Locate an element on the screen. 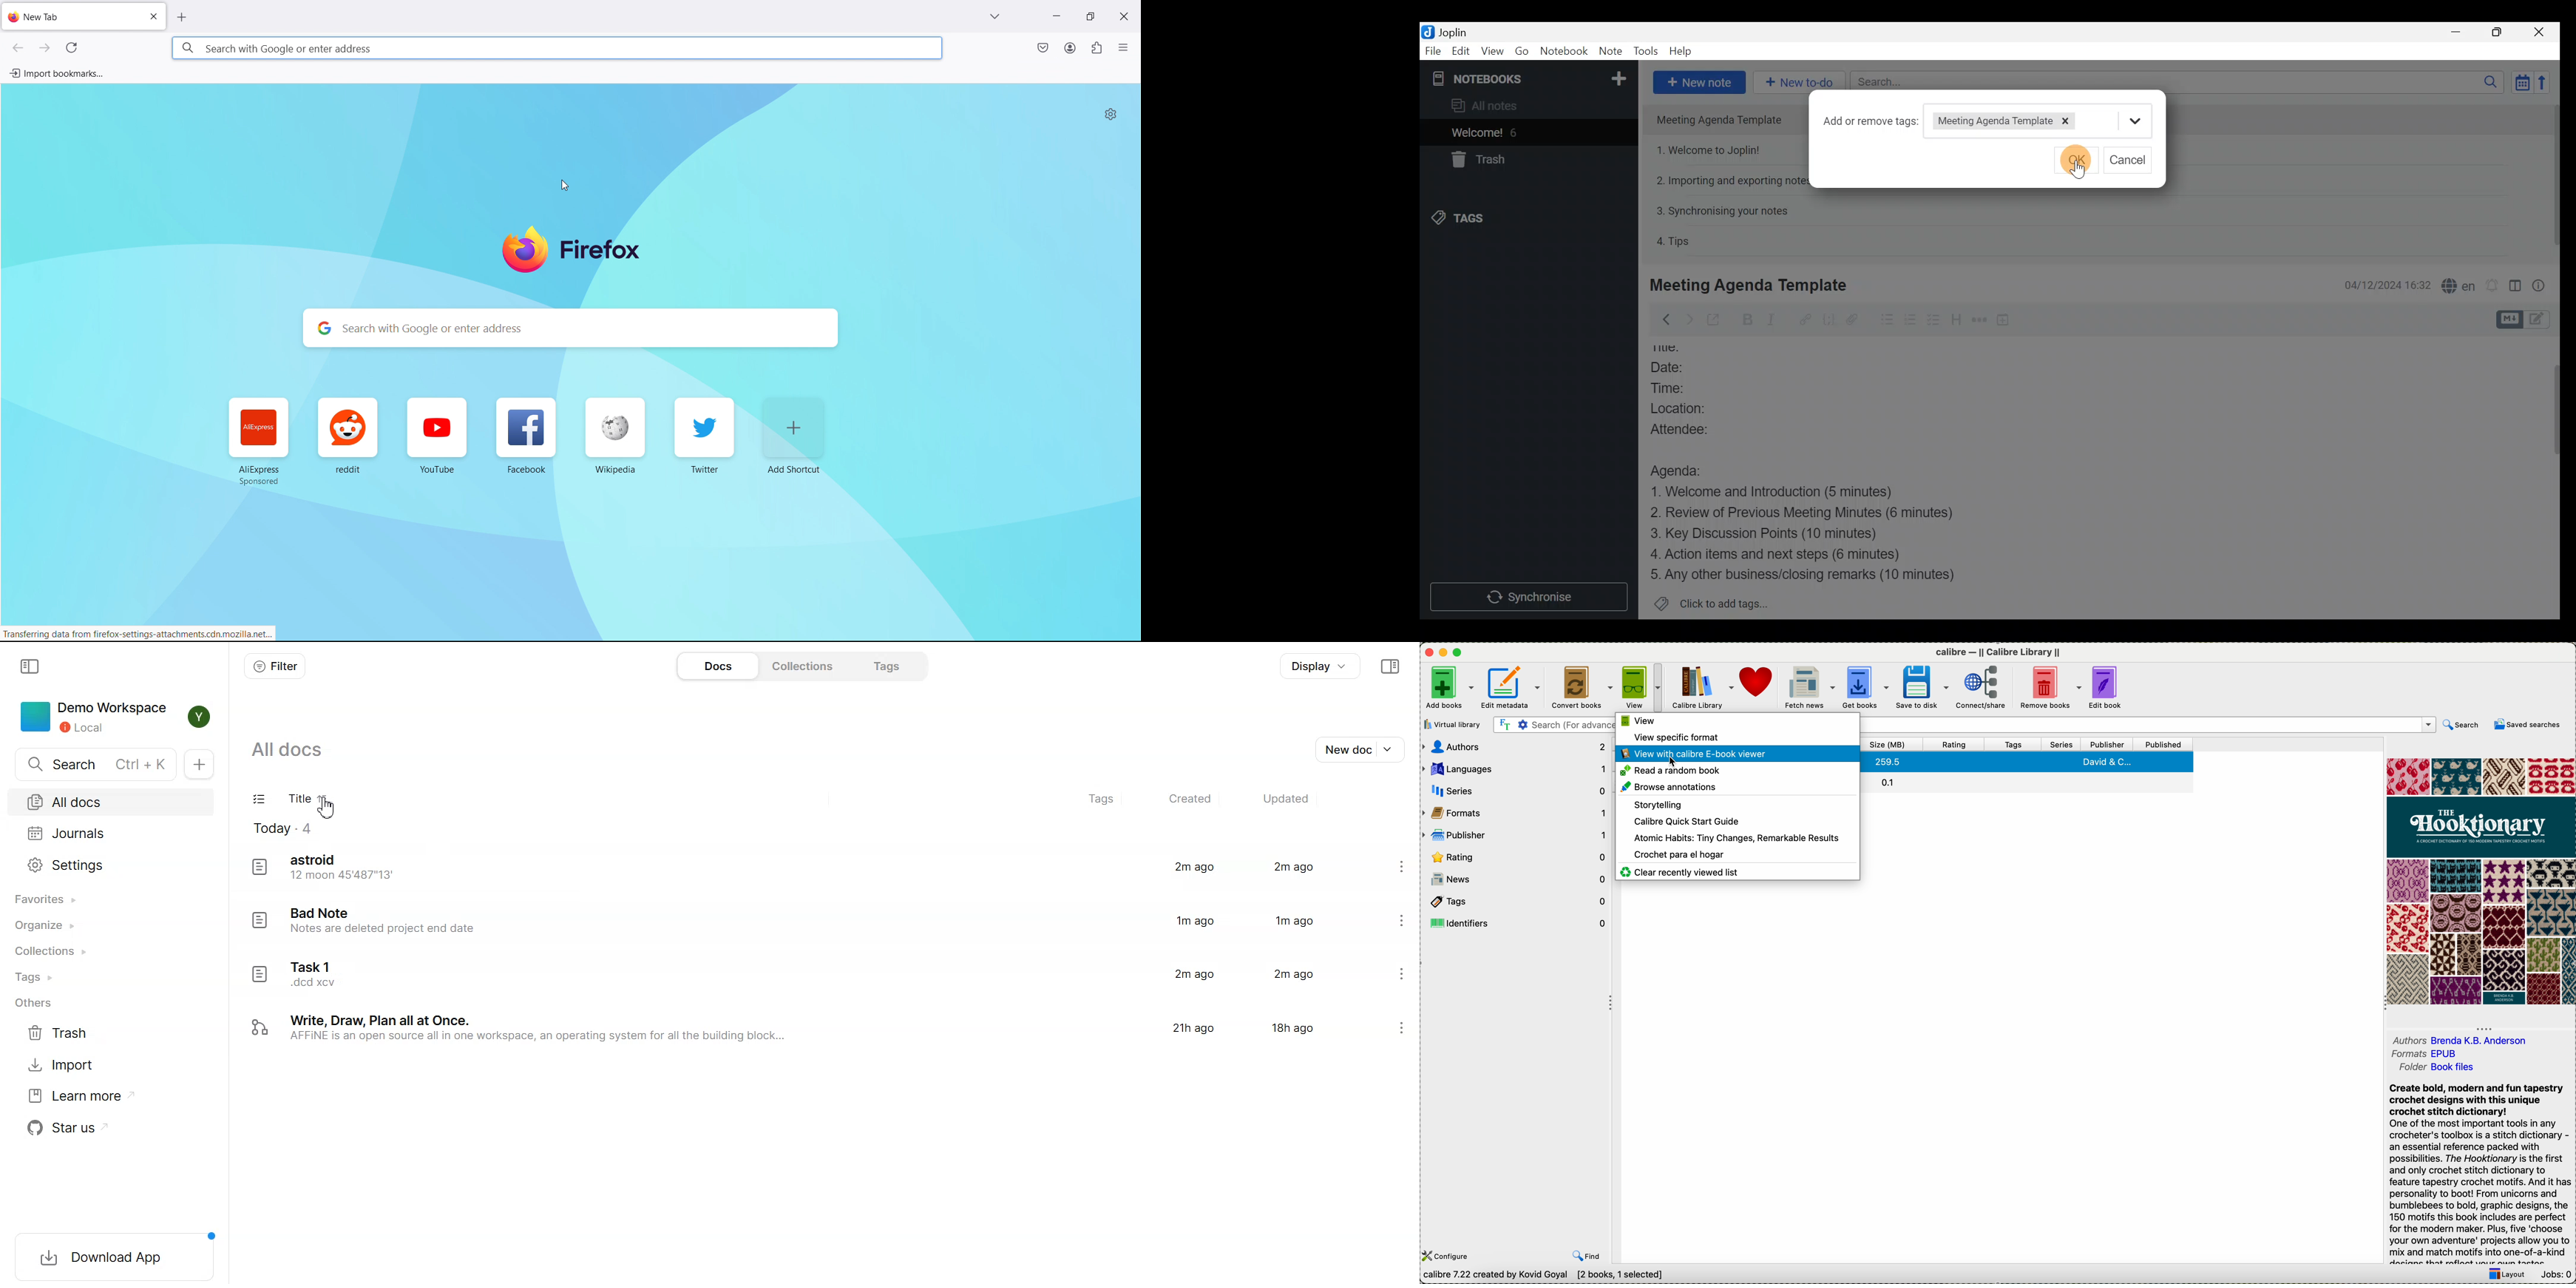 This screenshot has height=1288, width=2576. rating is located at coordinates (1517, 857).